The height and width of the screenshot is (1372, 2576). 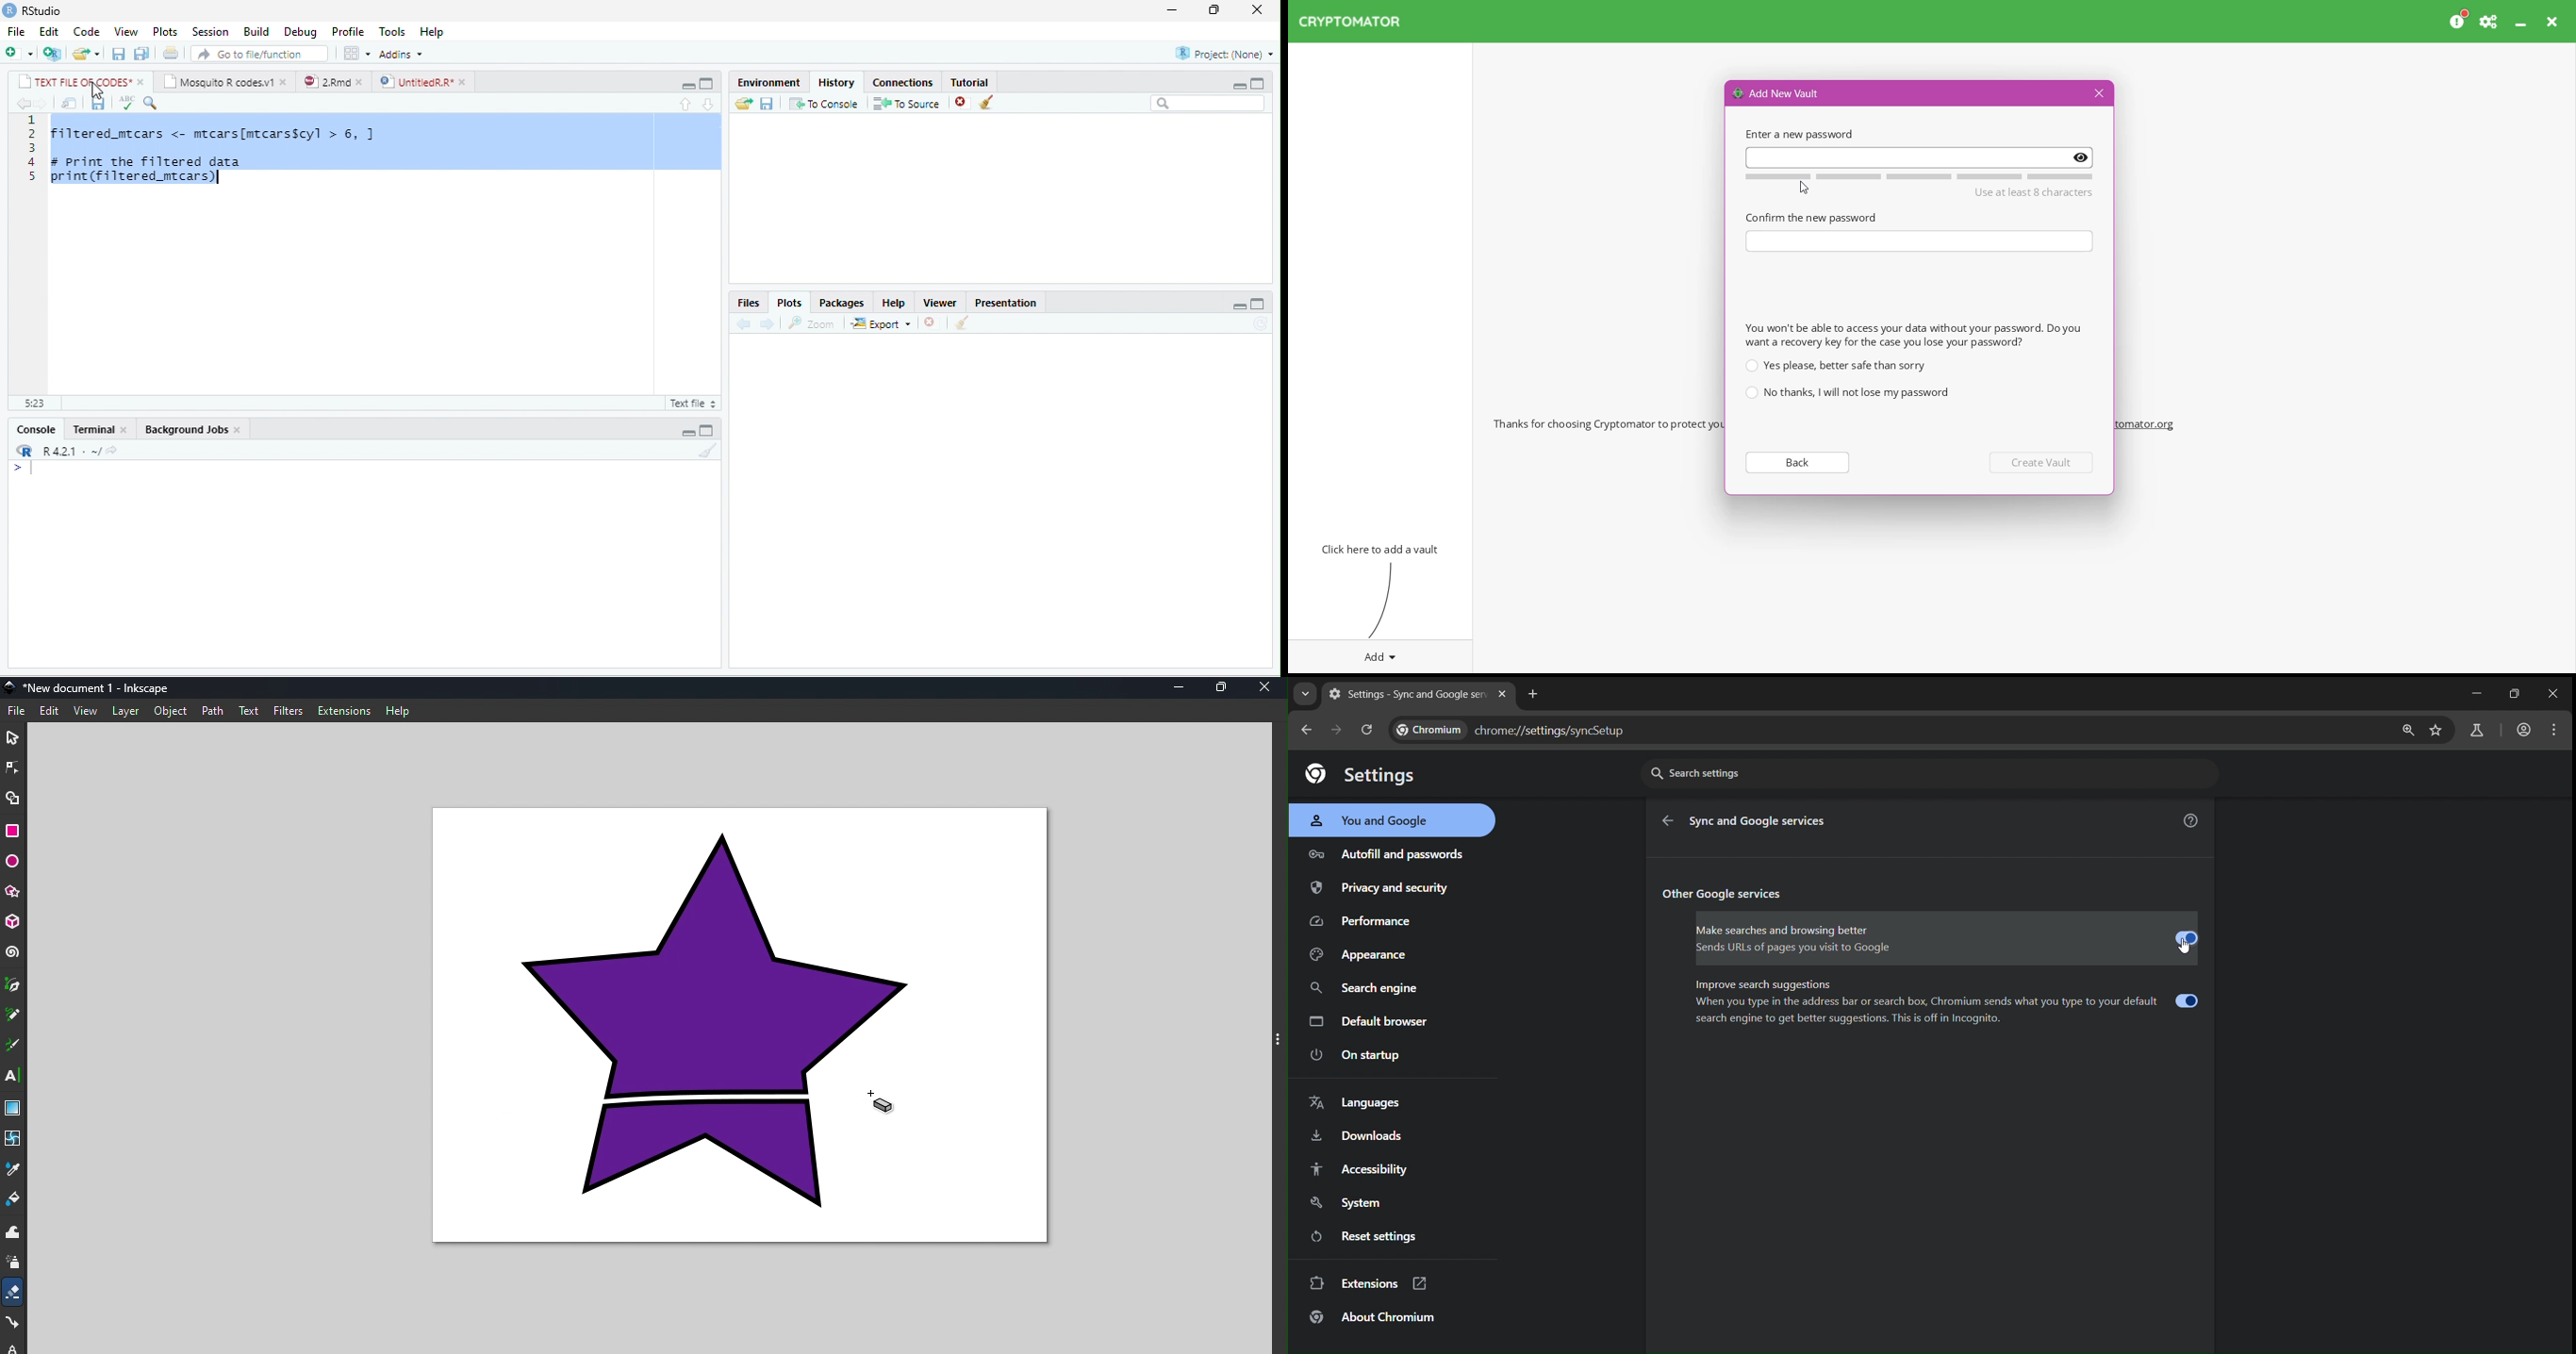 I want to click on cursor, so click(x=98, y=90).